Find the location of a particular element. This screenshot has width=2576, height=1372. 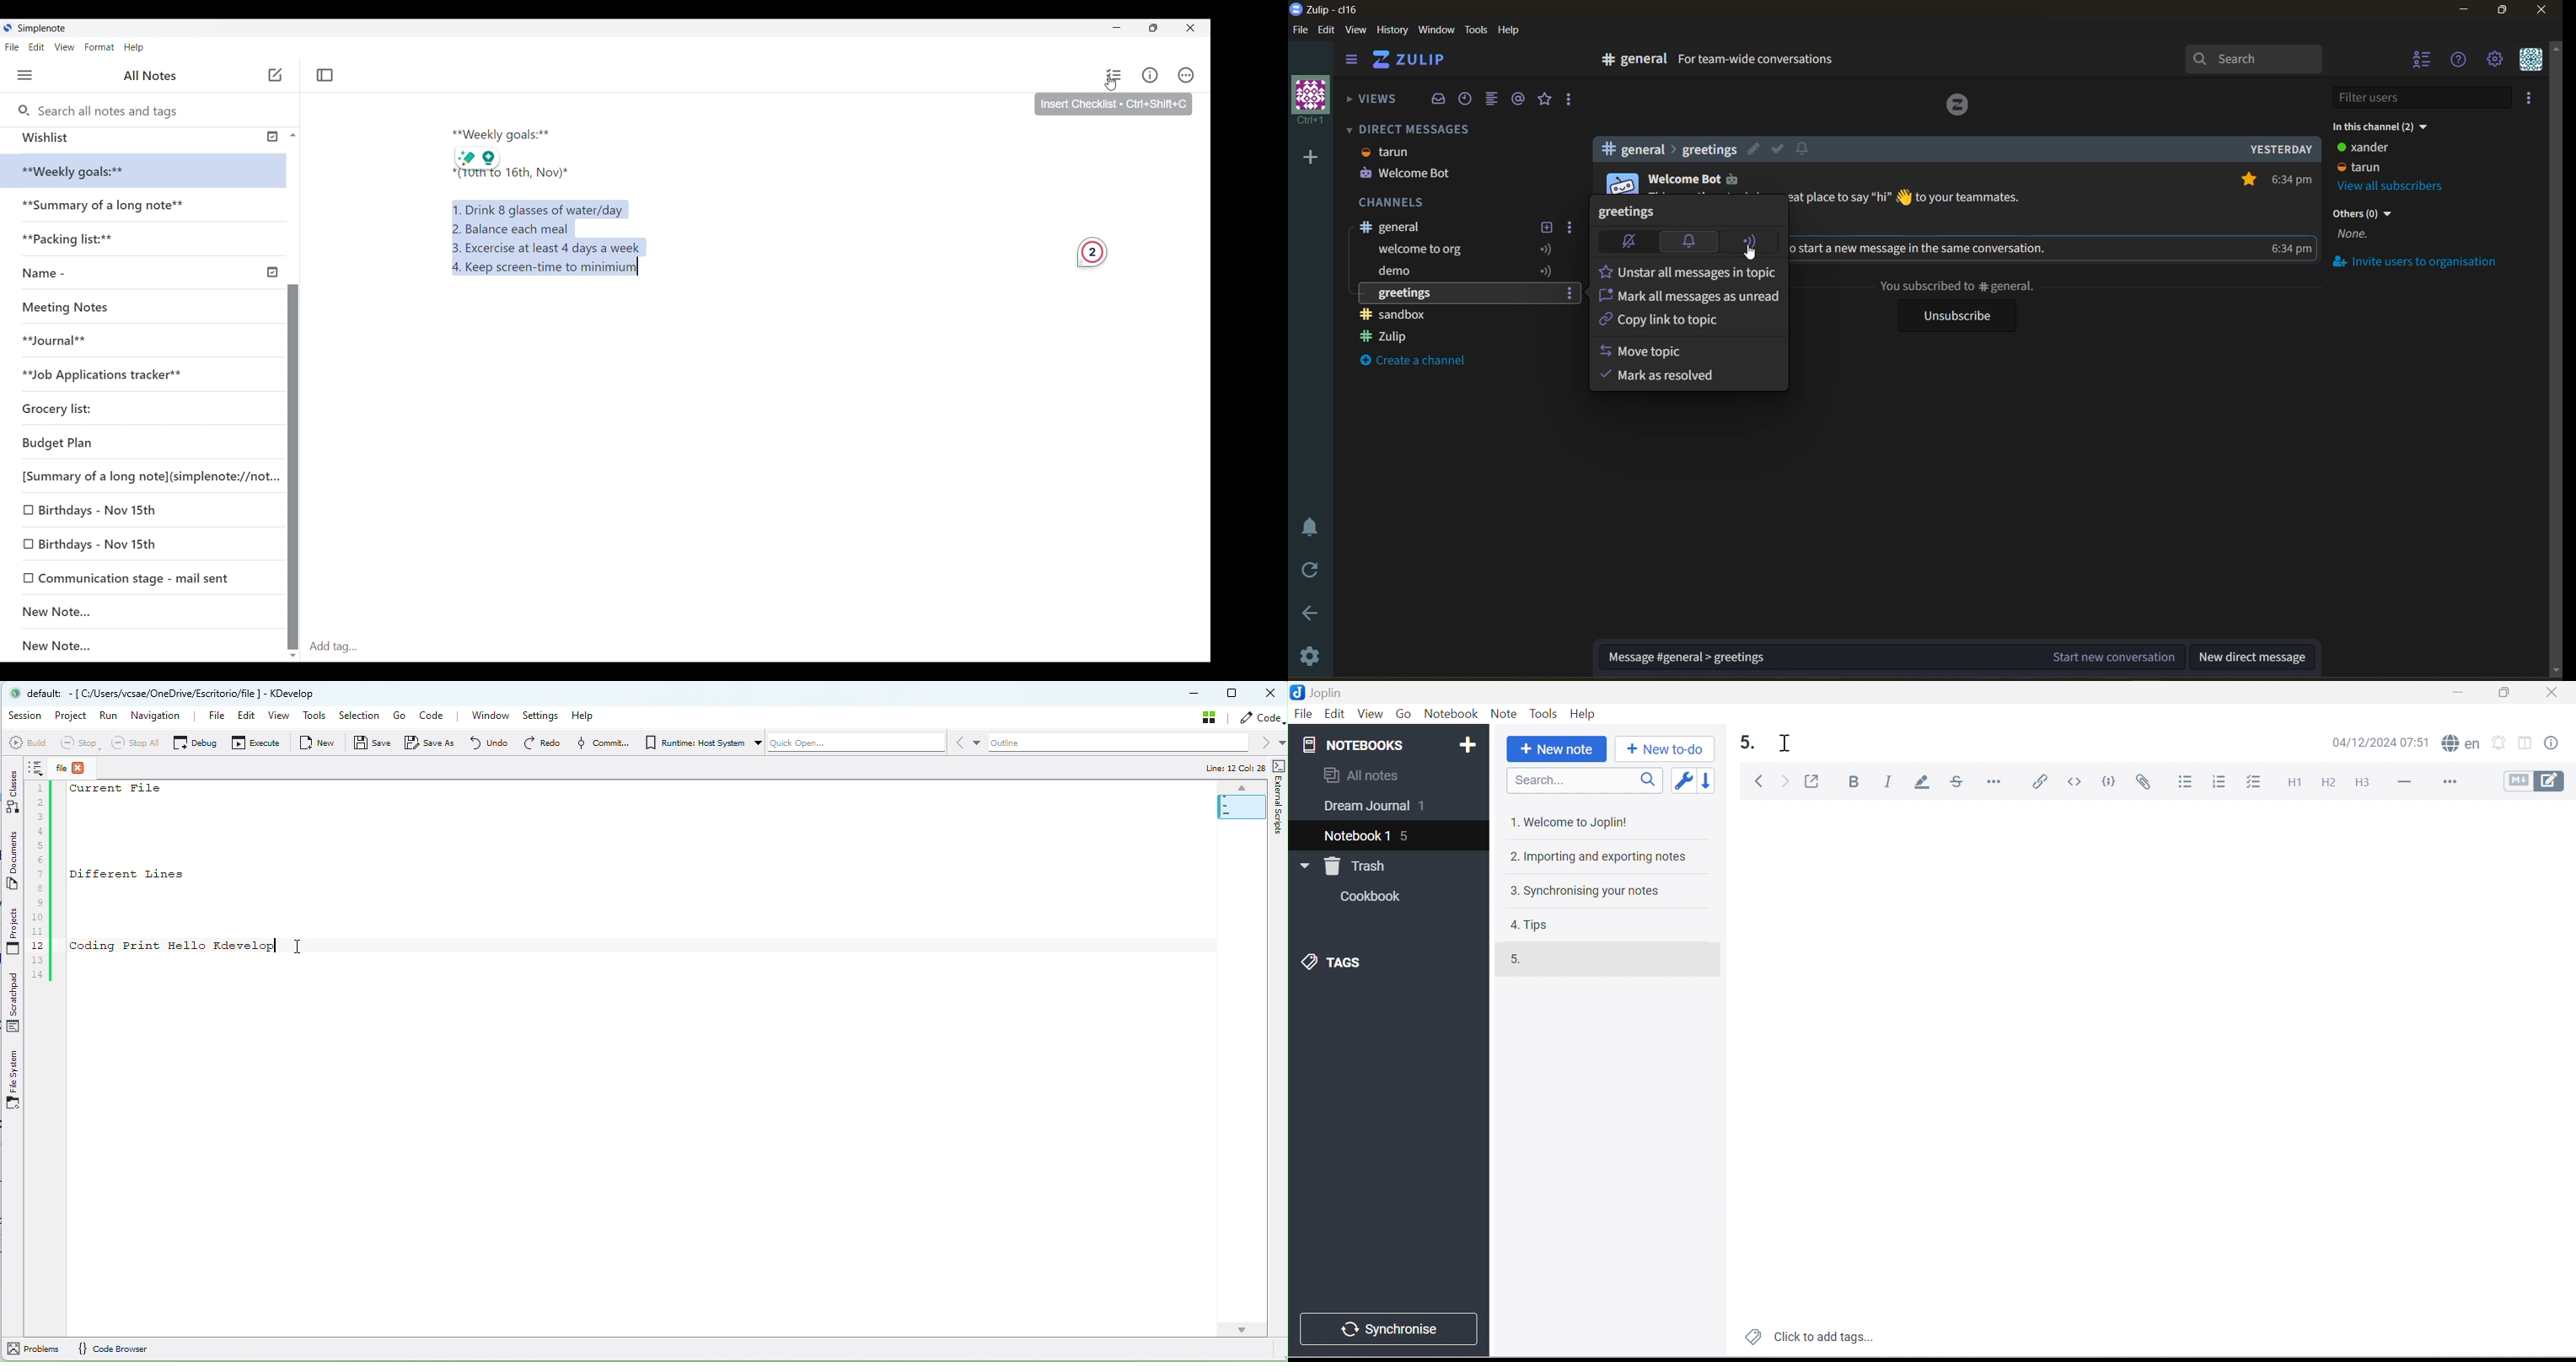

help is located at coordinates (1513, 32).